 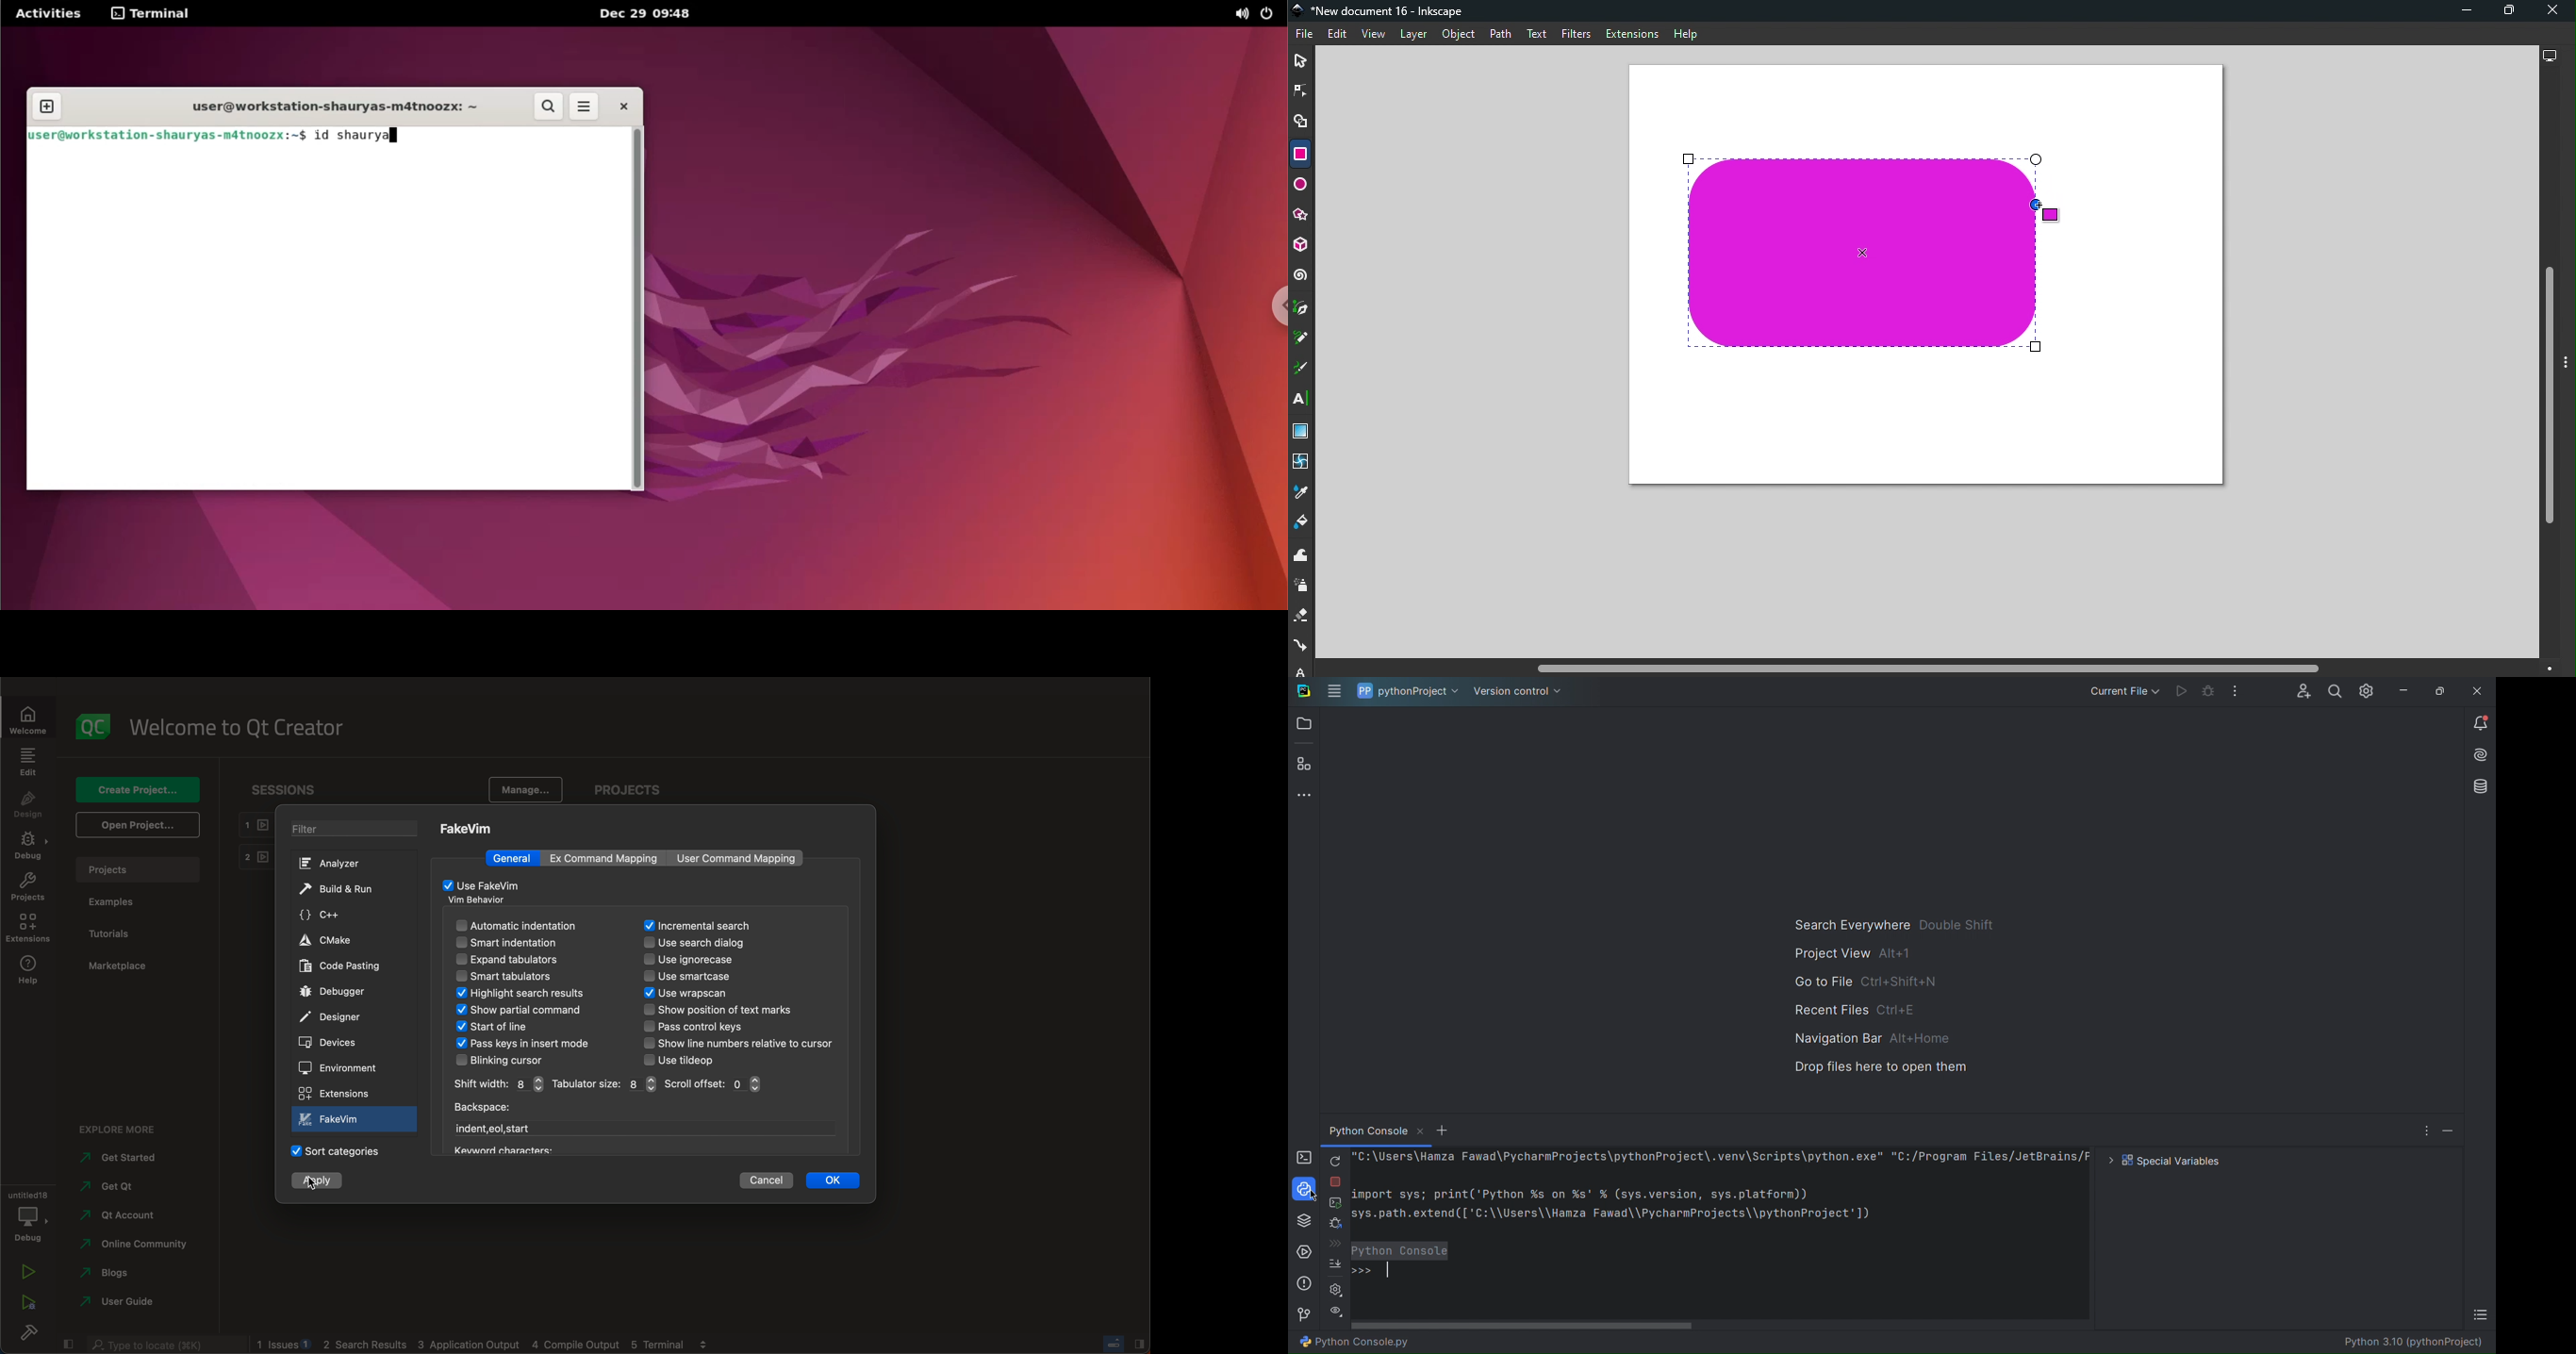 What do you see at coordinates (1862, 255) in the screenshot?
I see `Rounded Rectangle` at bounding box center [1862, 255].